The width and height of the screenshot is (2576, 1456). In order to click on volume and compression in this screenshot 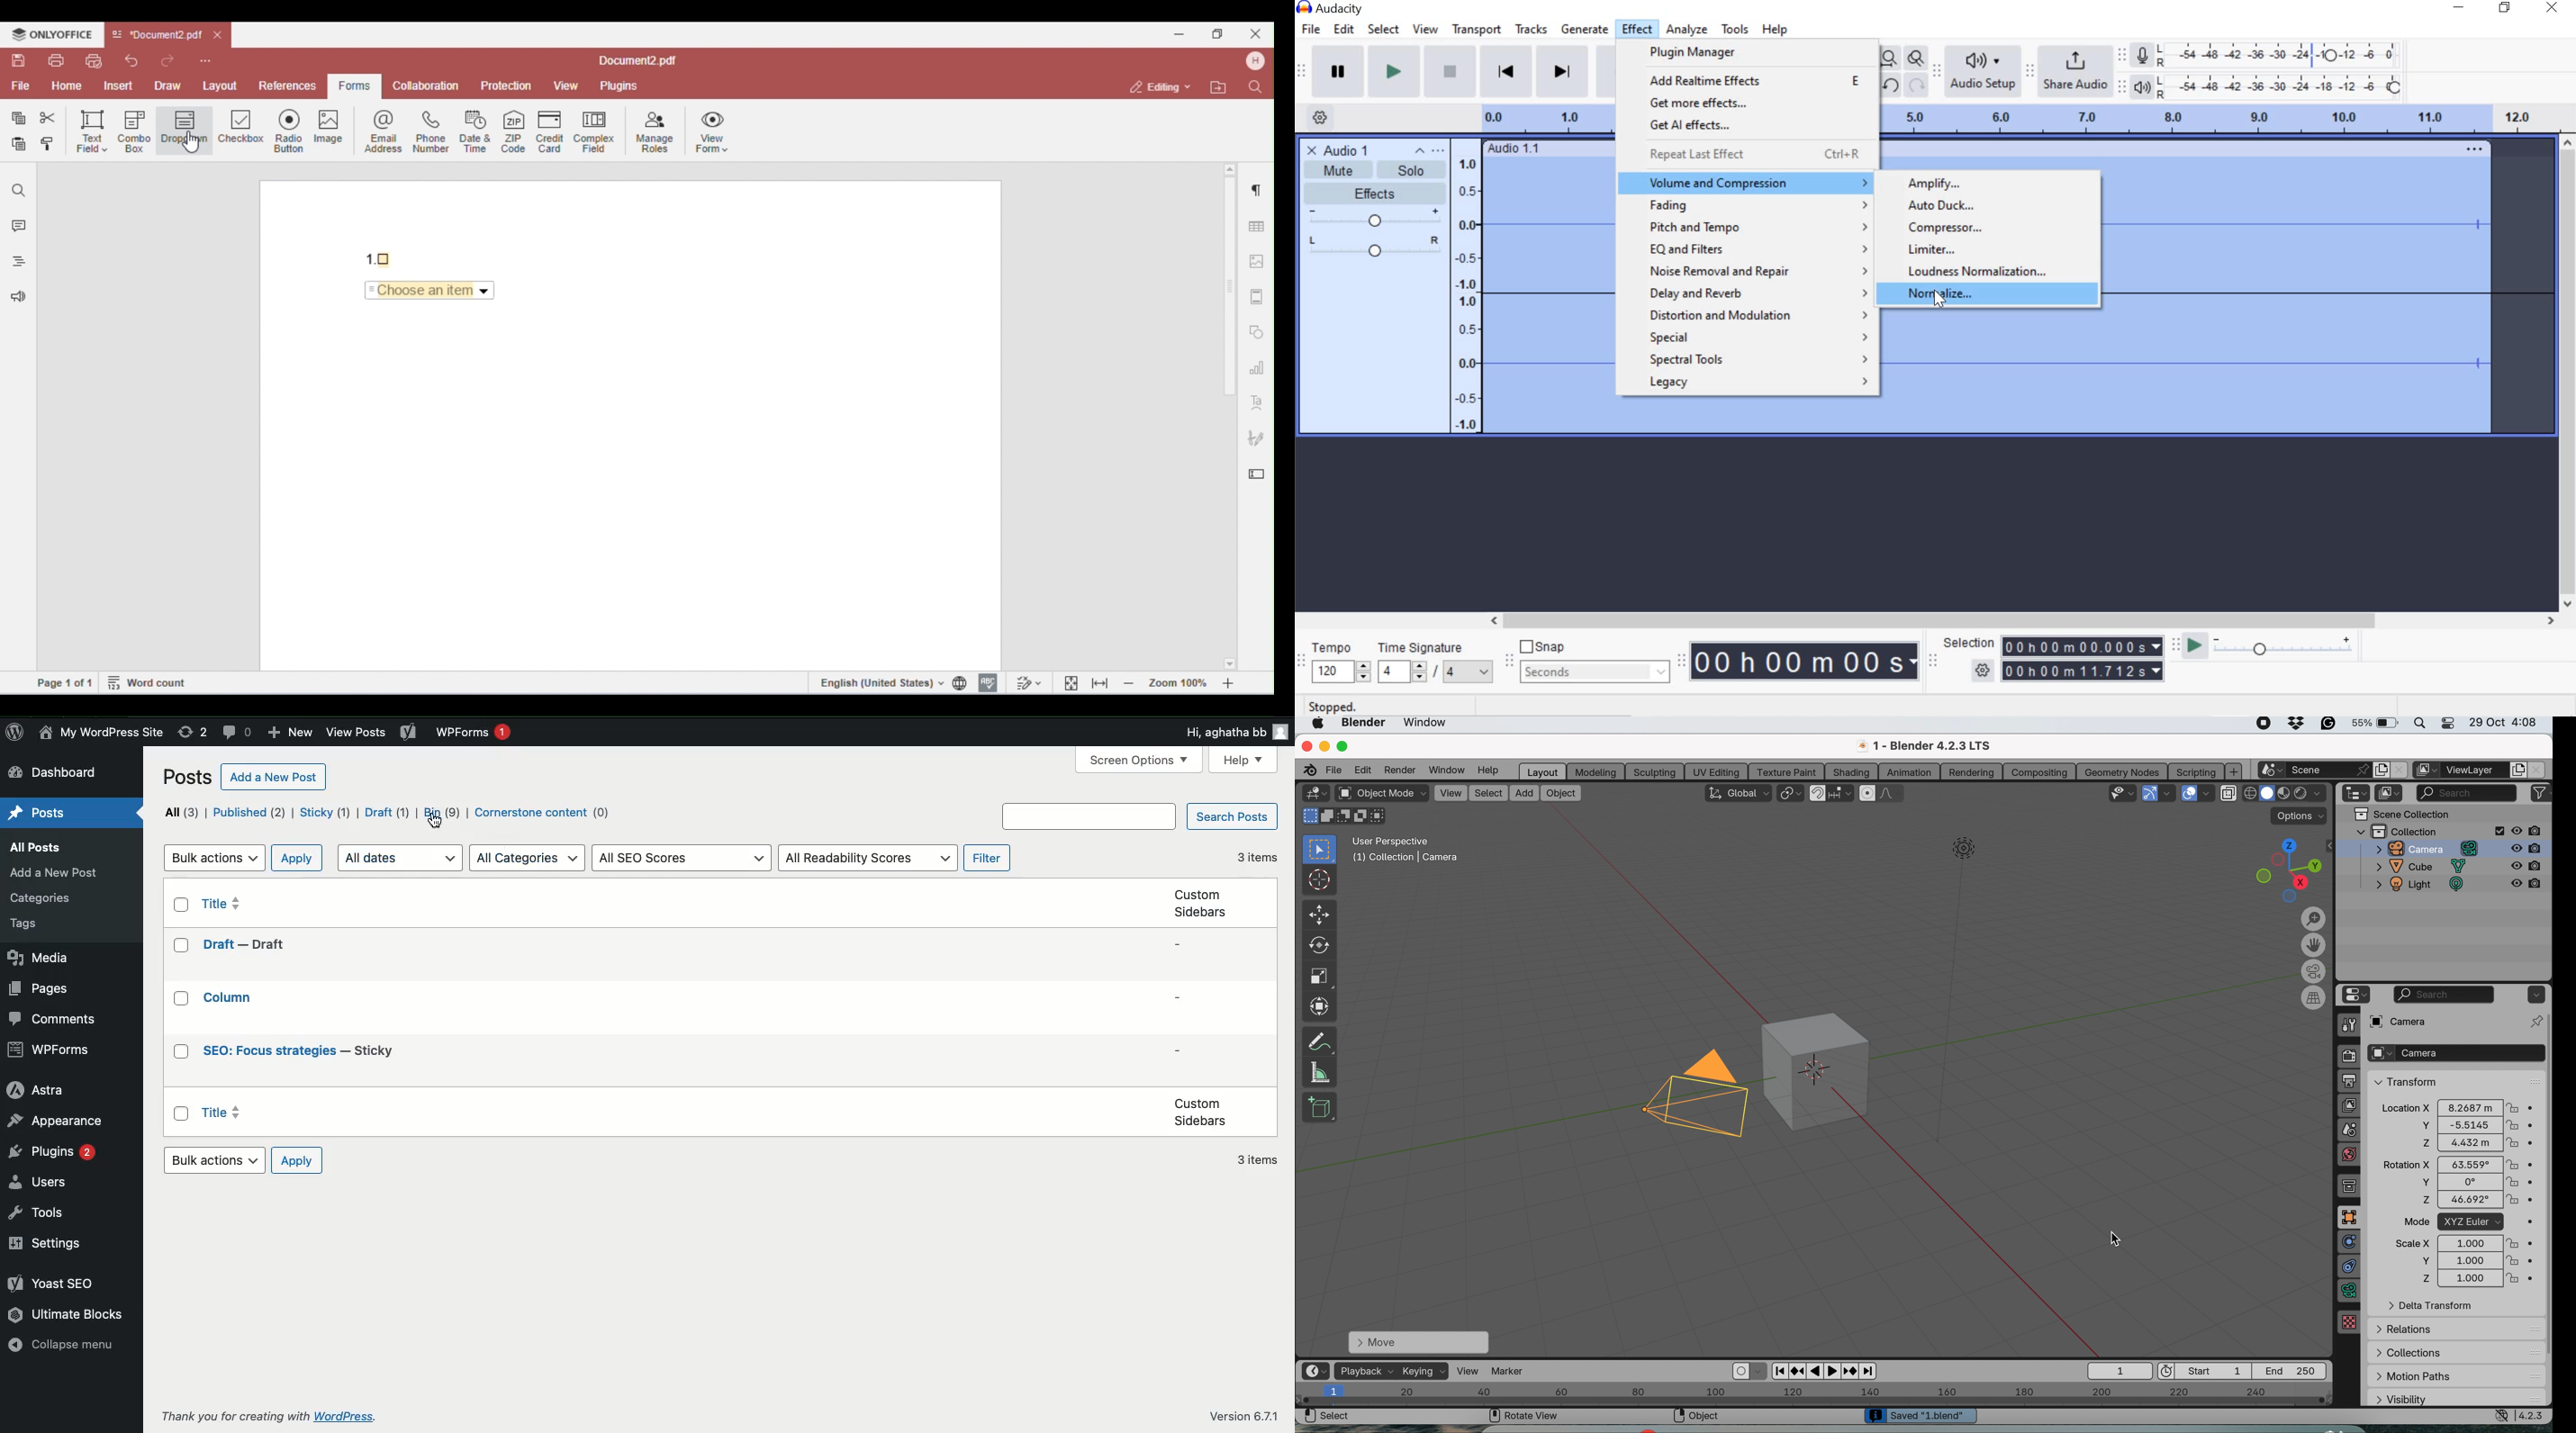, I will do `click(1755, 183)`.